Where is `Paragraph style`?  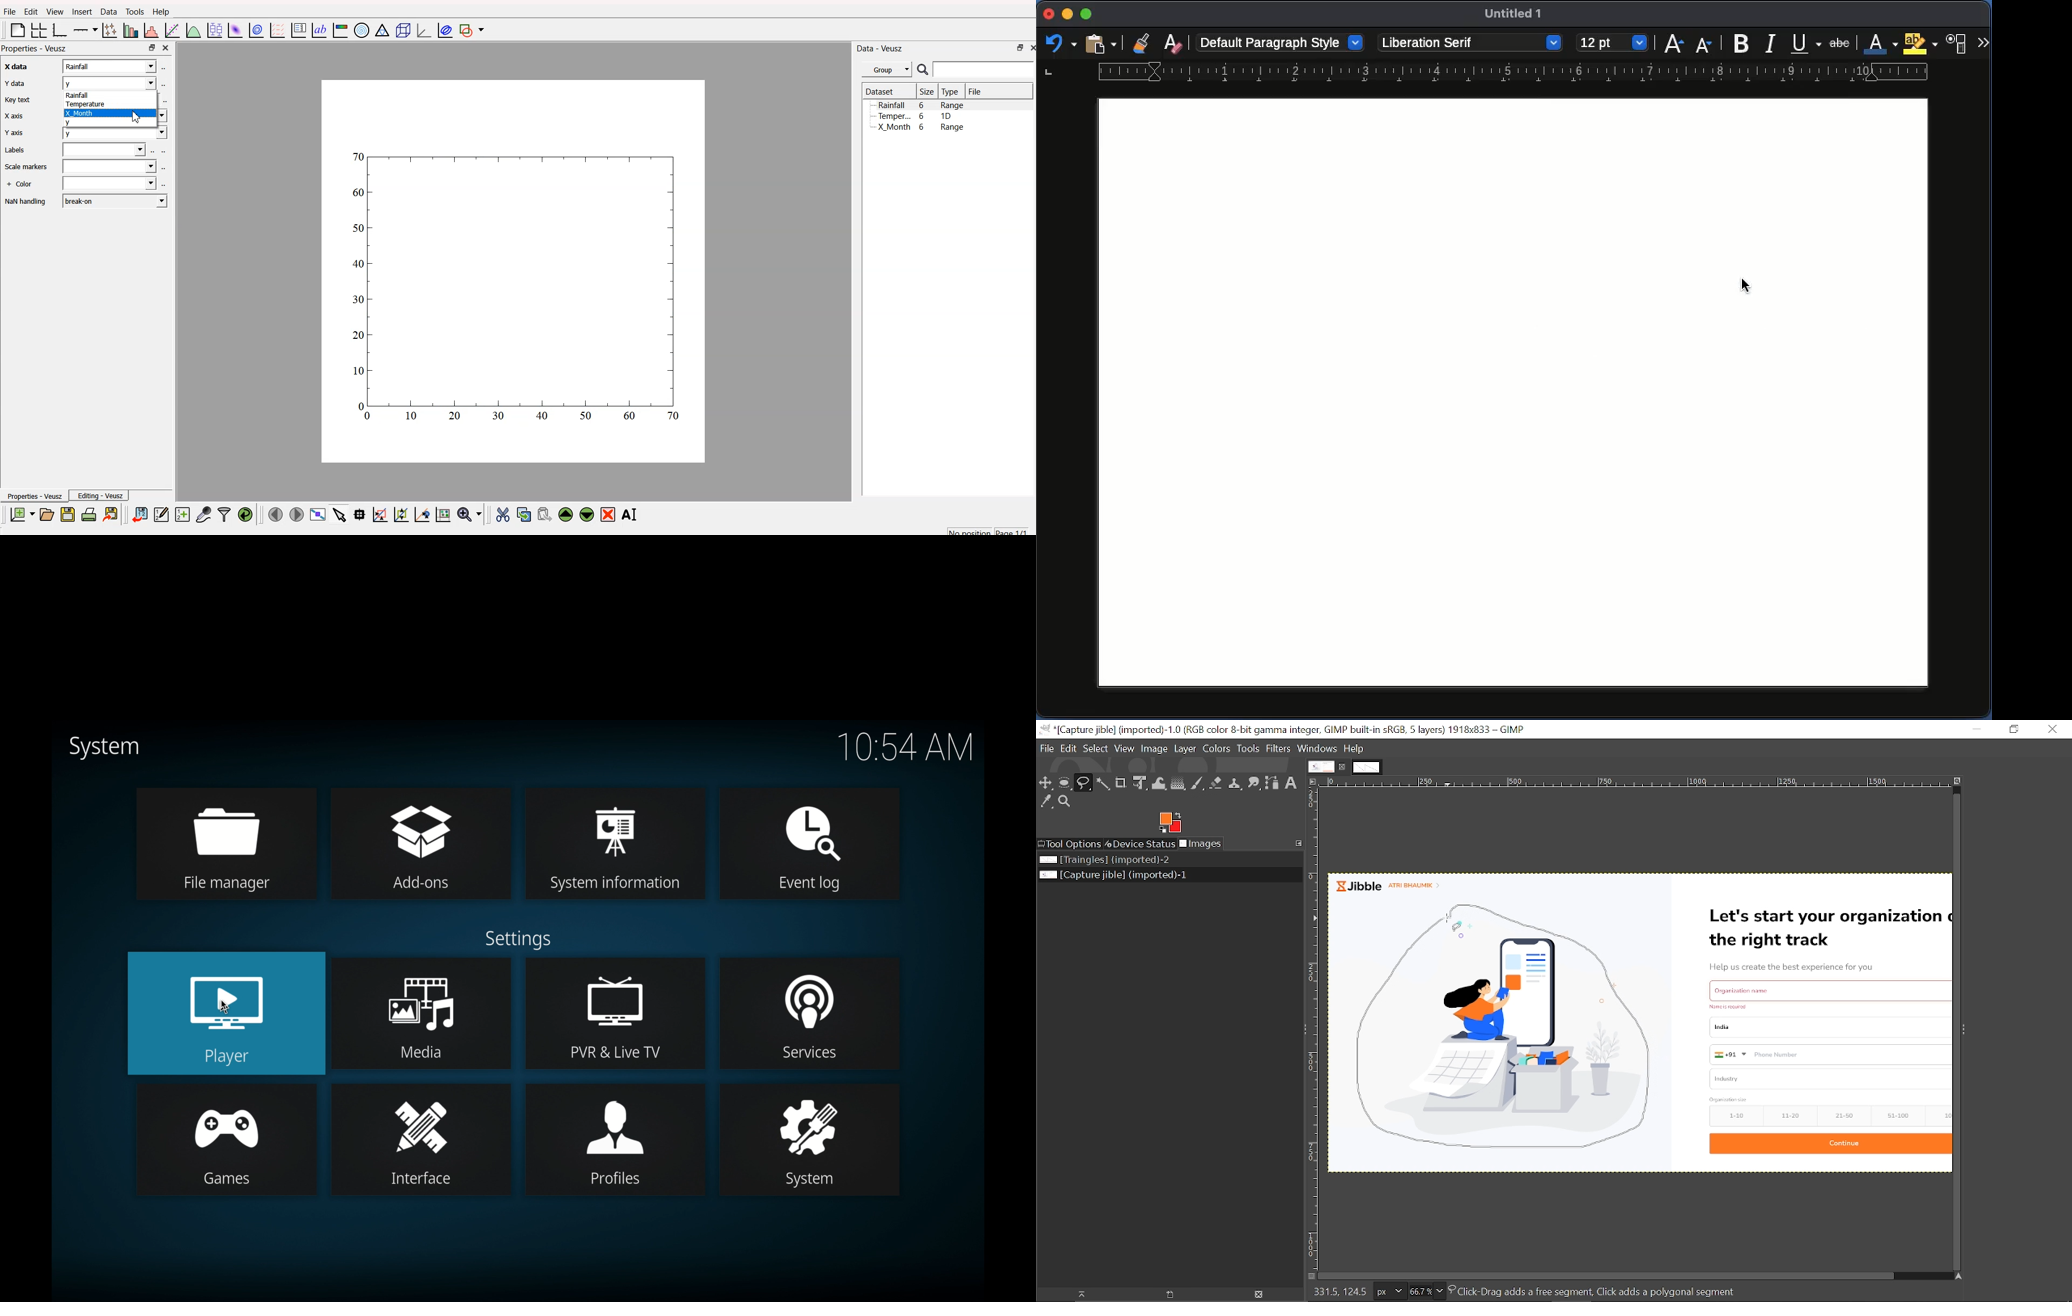
Paragraph style is located at coordinates (1281, 42).